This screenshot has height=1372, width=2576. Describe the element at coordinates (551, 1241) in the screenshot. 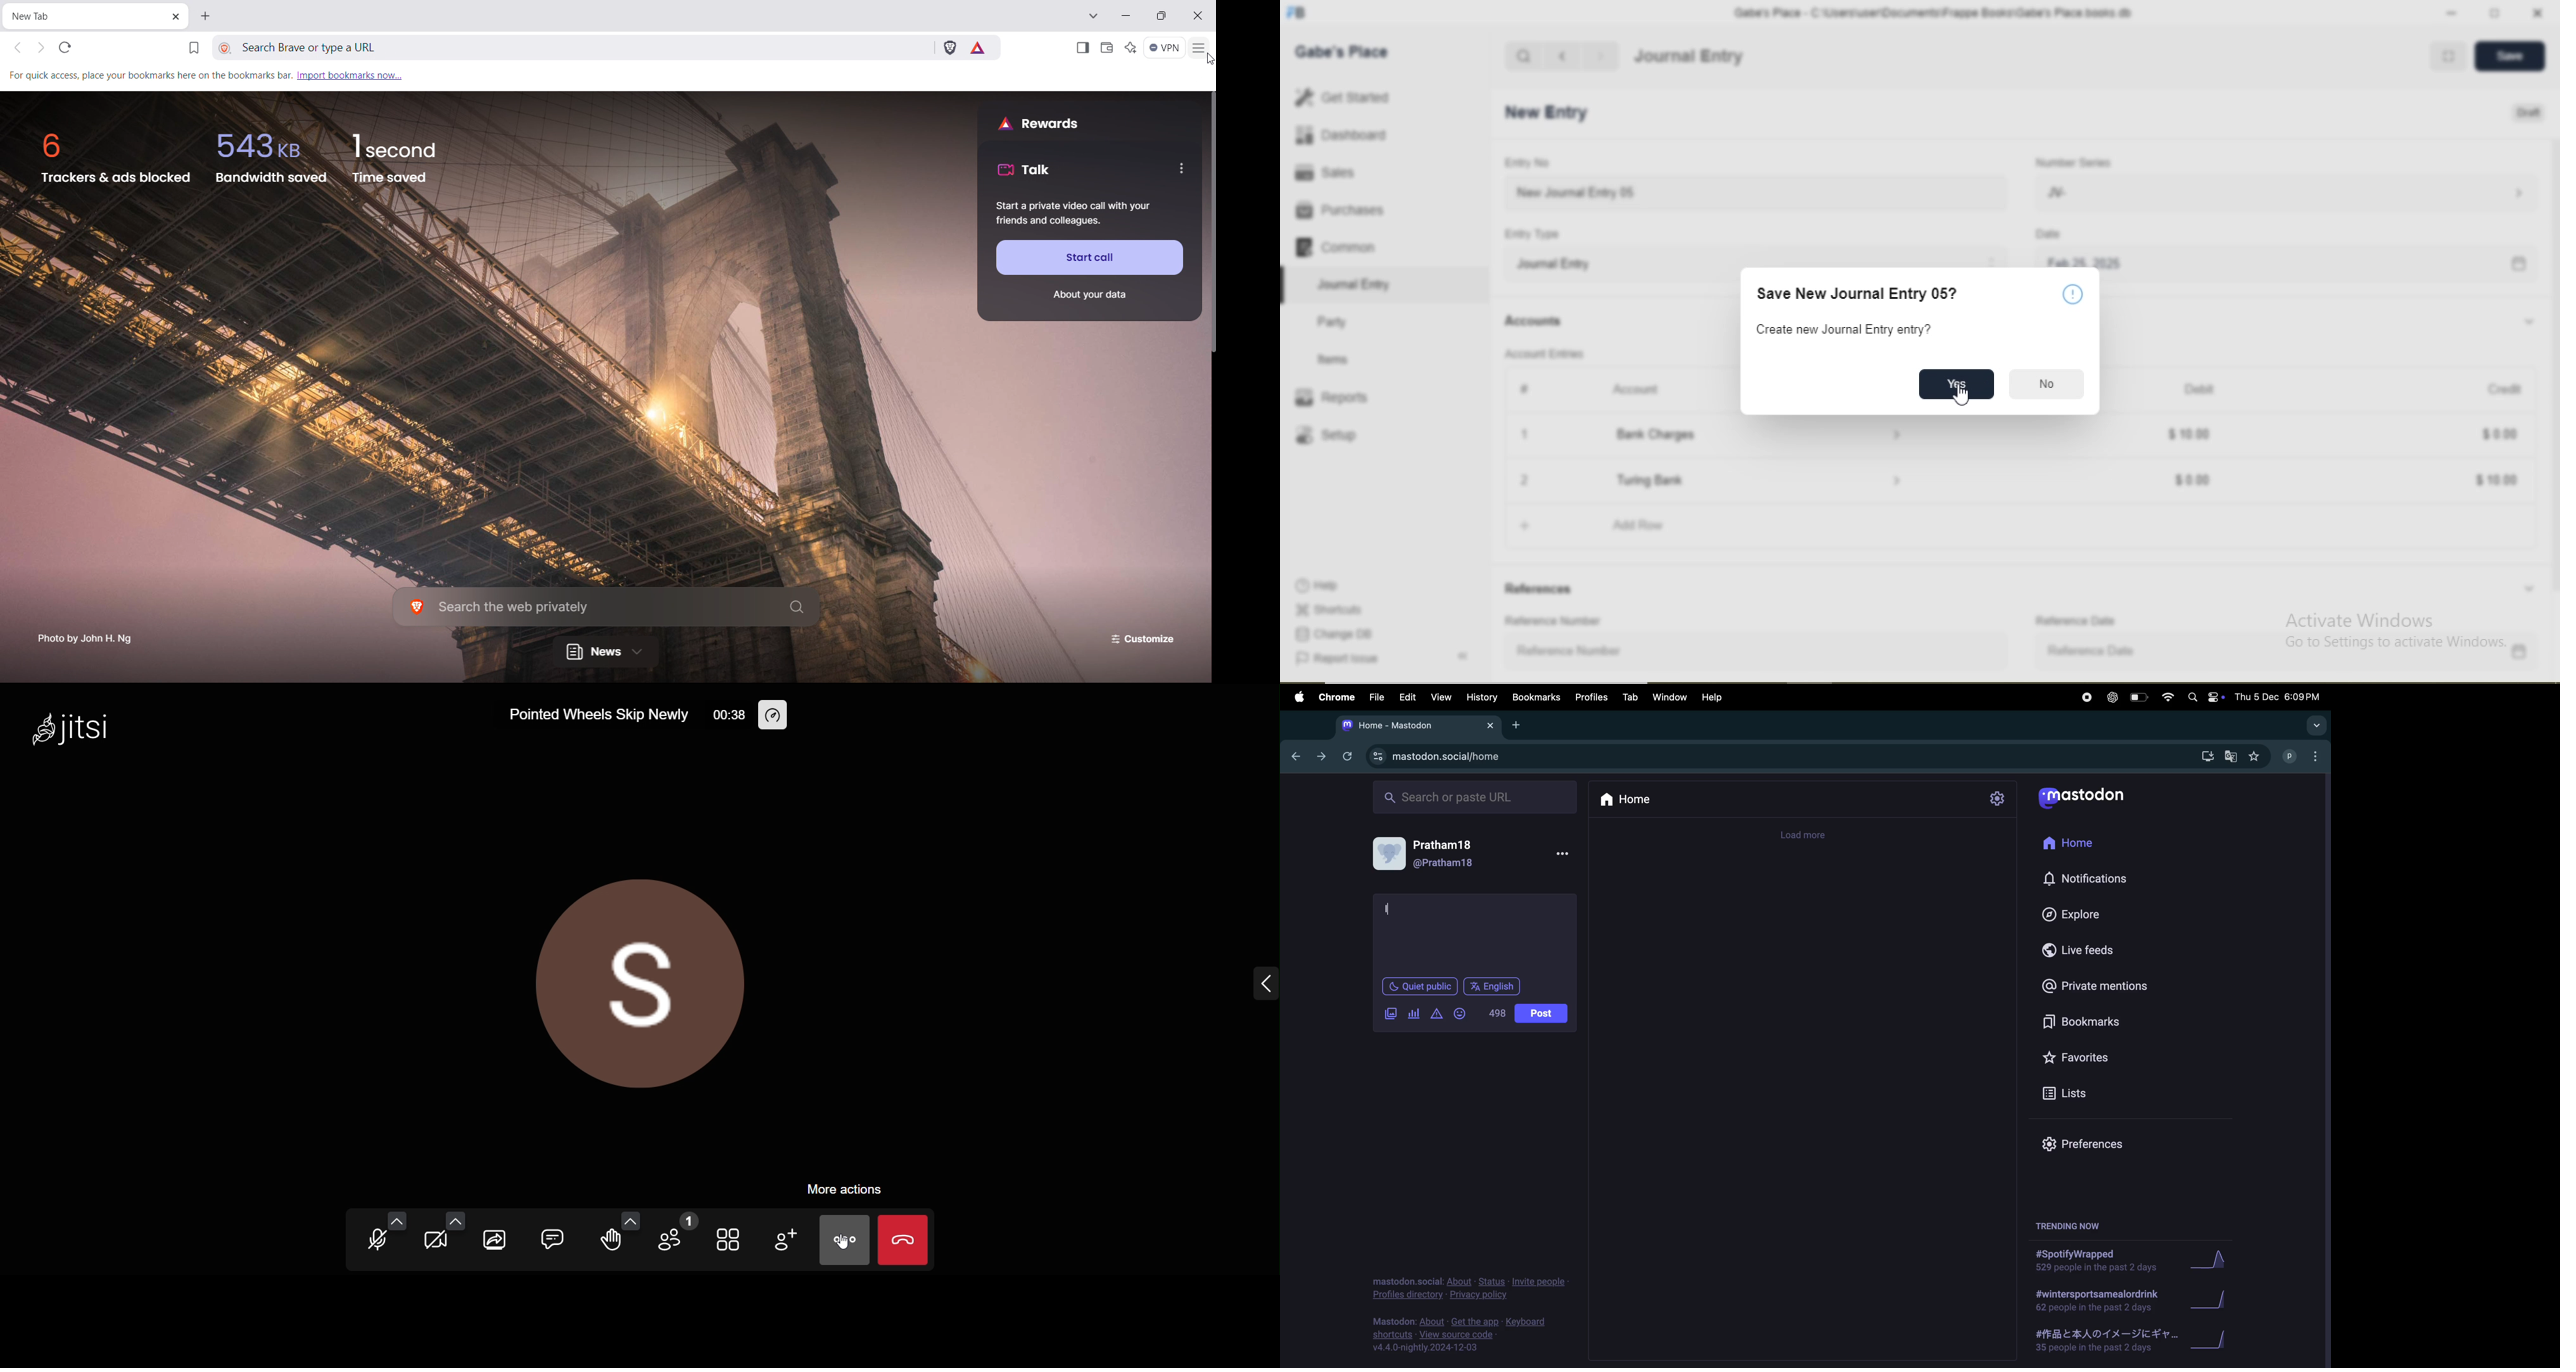

I see `open chat` at that location.